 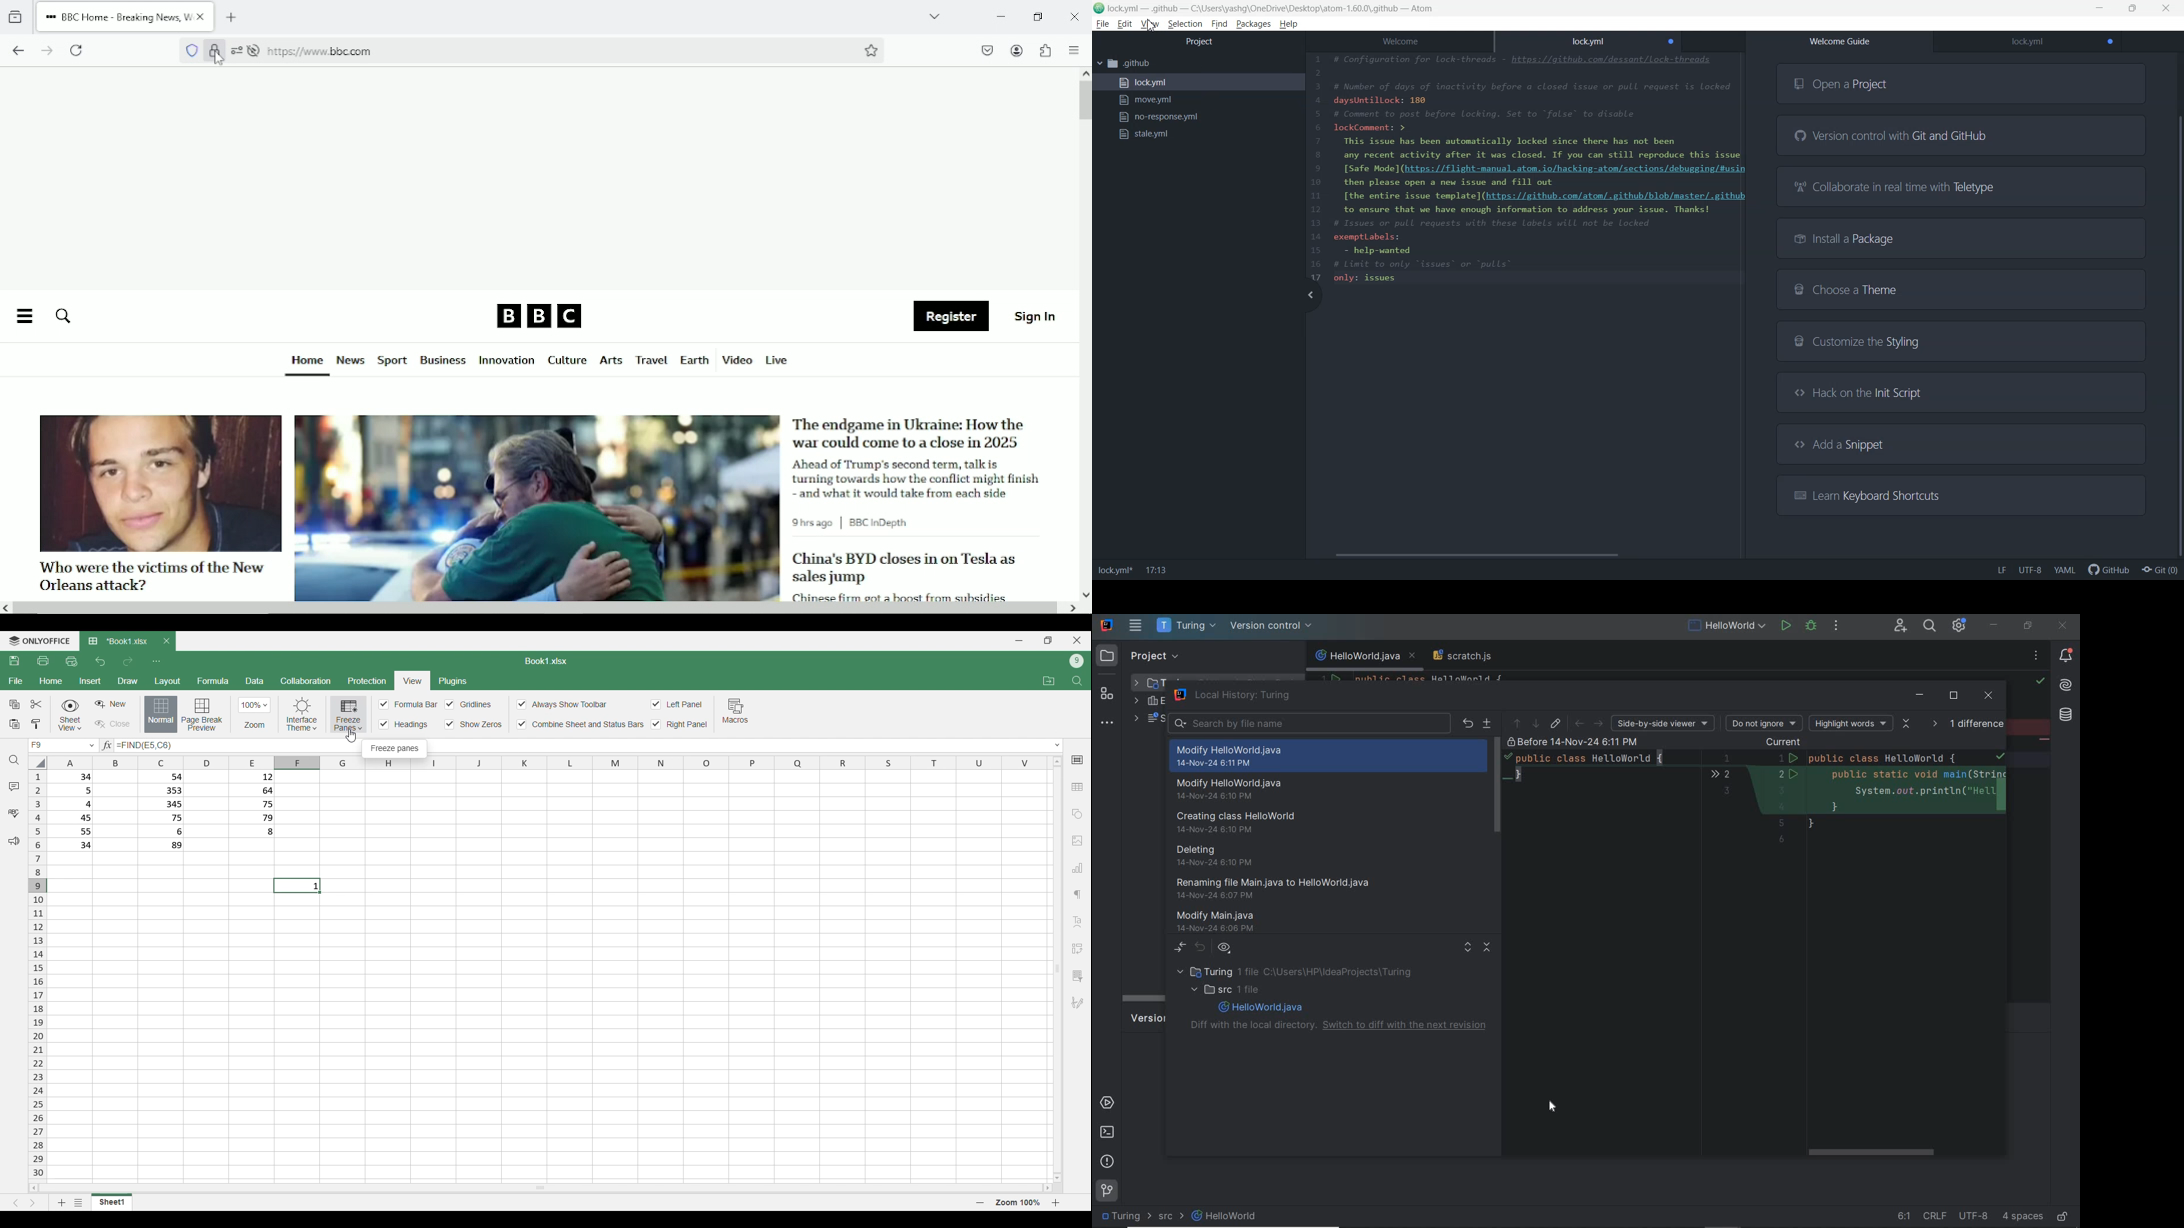 What do you see at coordinates (14, 814) in the screenshot?
I see `Spell check` at bounding box center [14, 814].